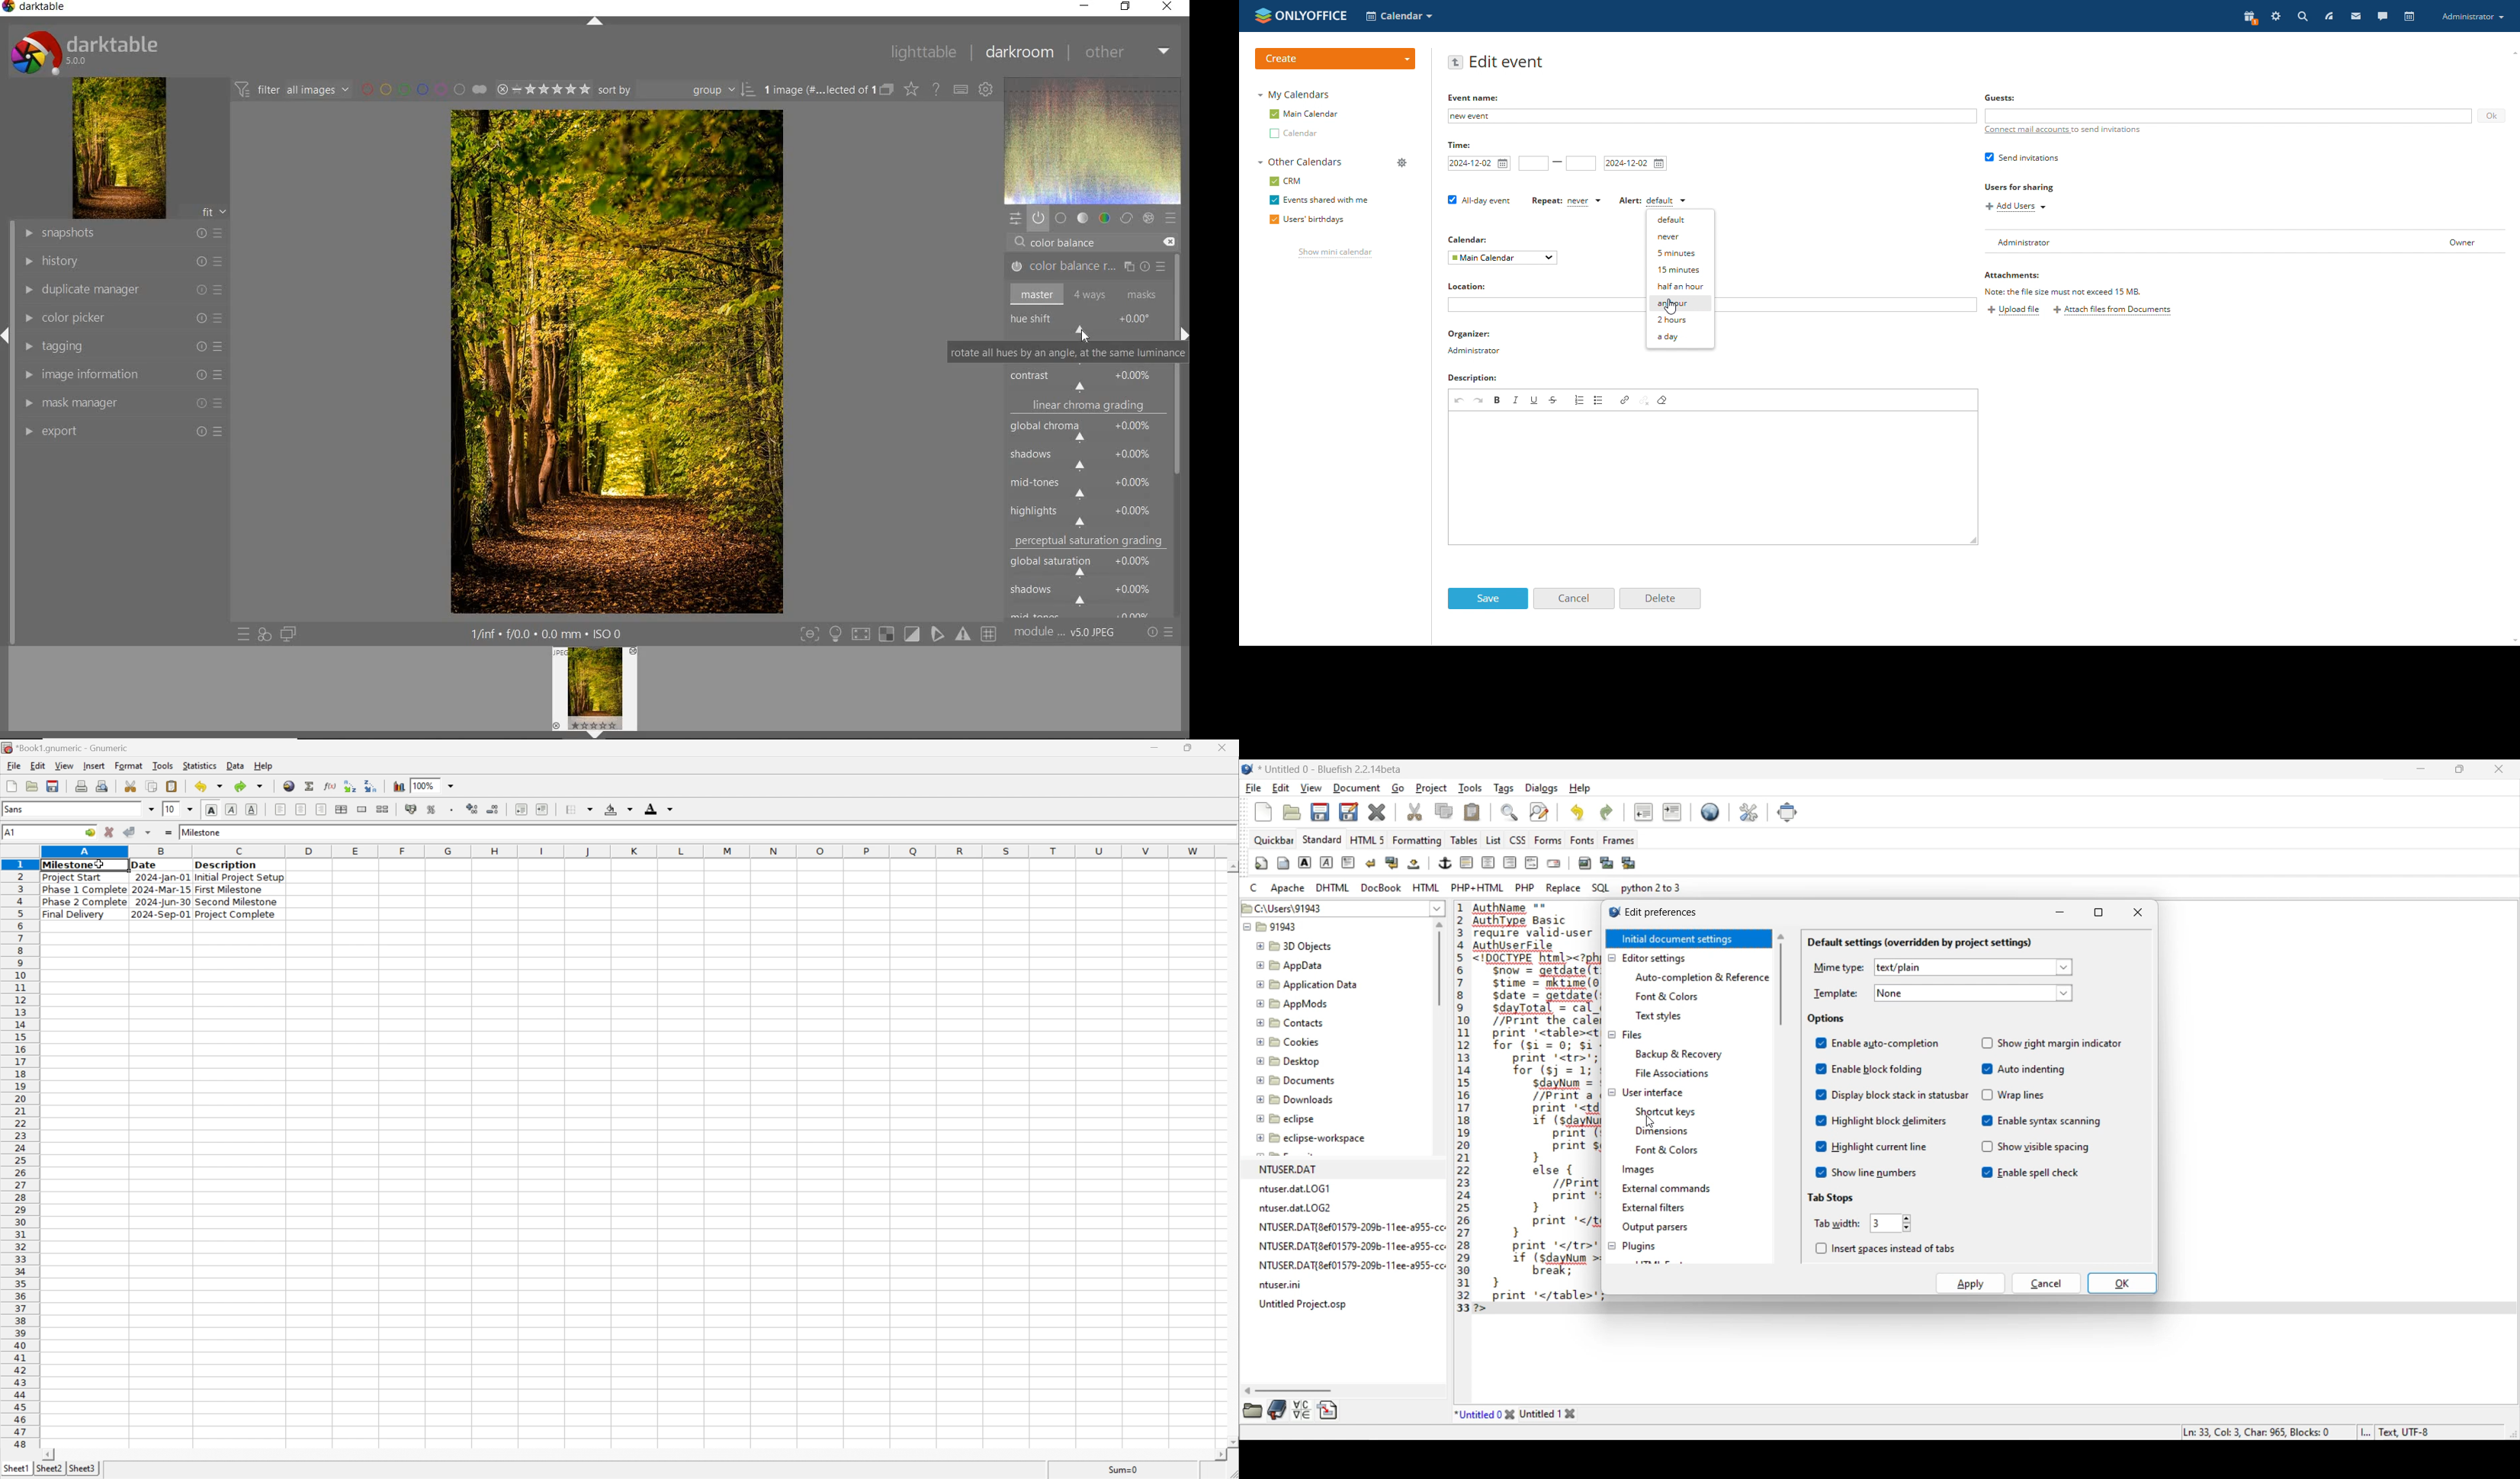 Image resolution: width=2520 pixels, height=1484 pixels. I want to click on underline, so click(252, 809).